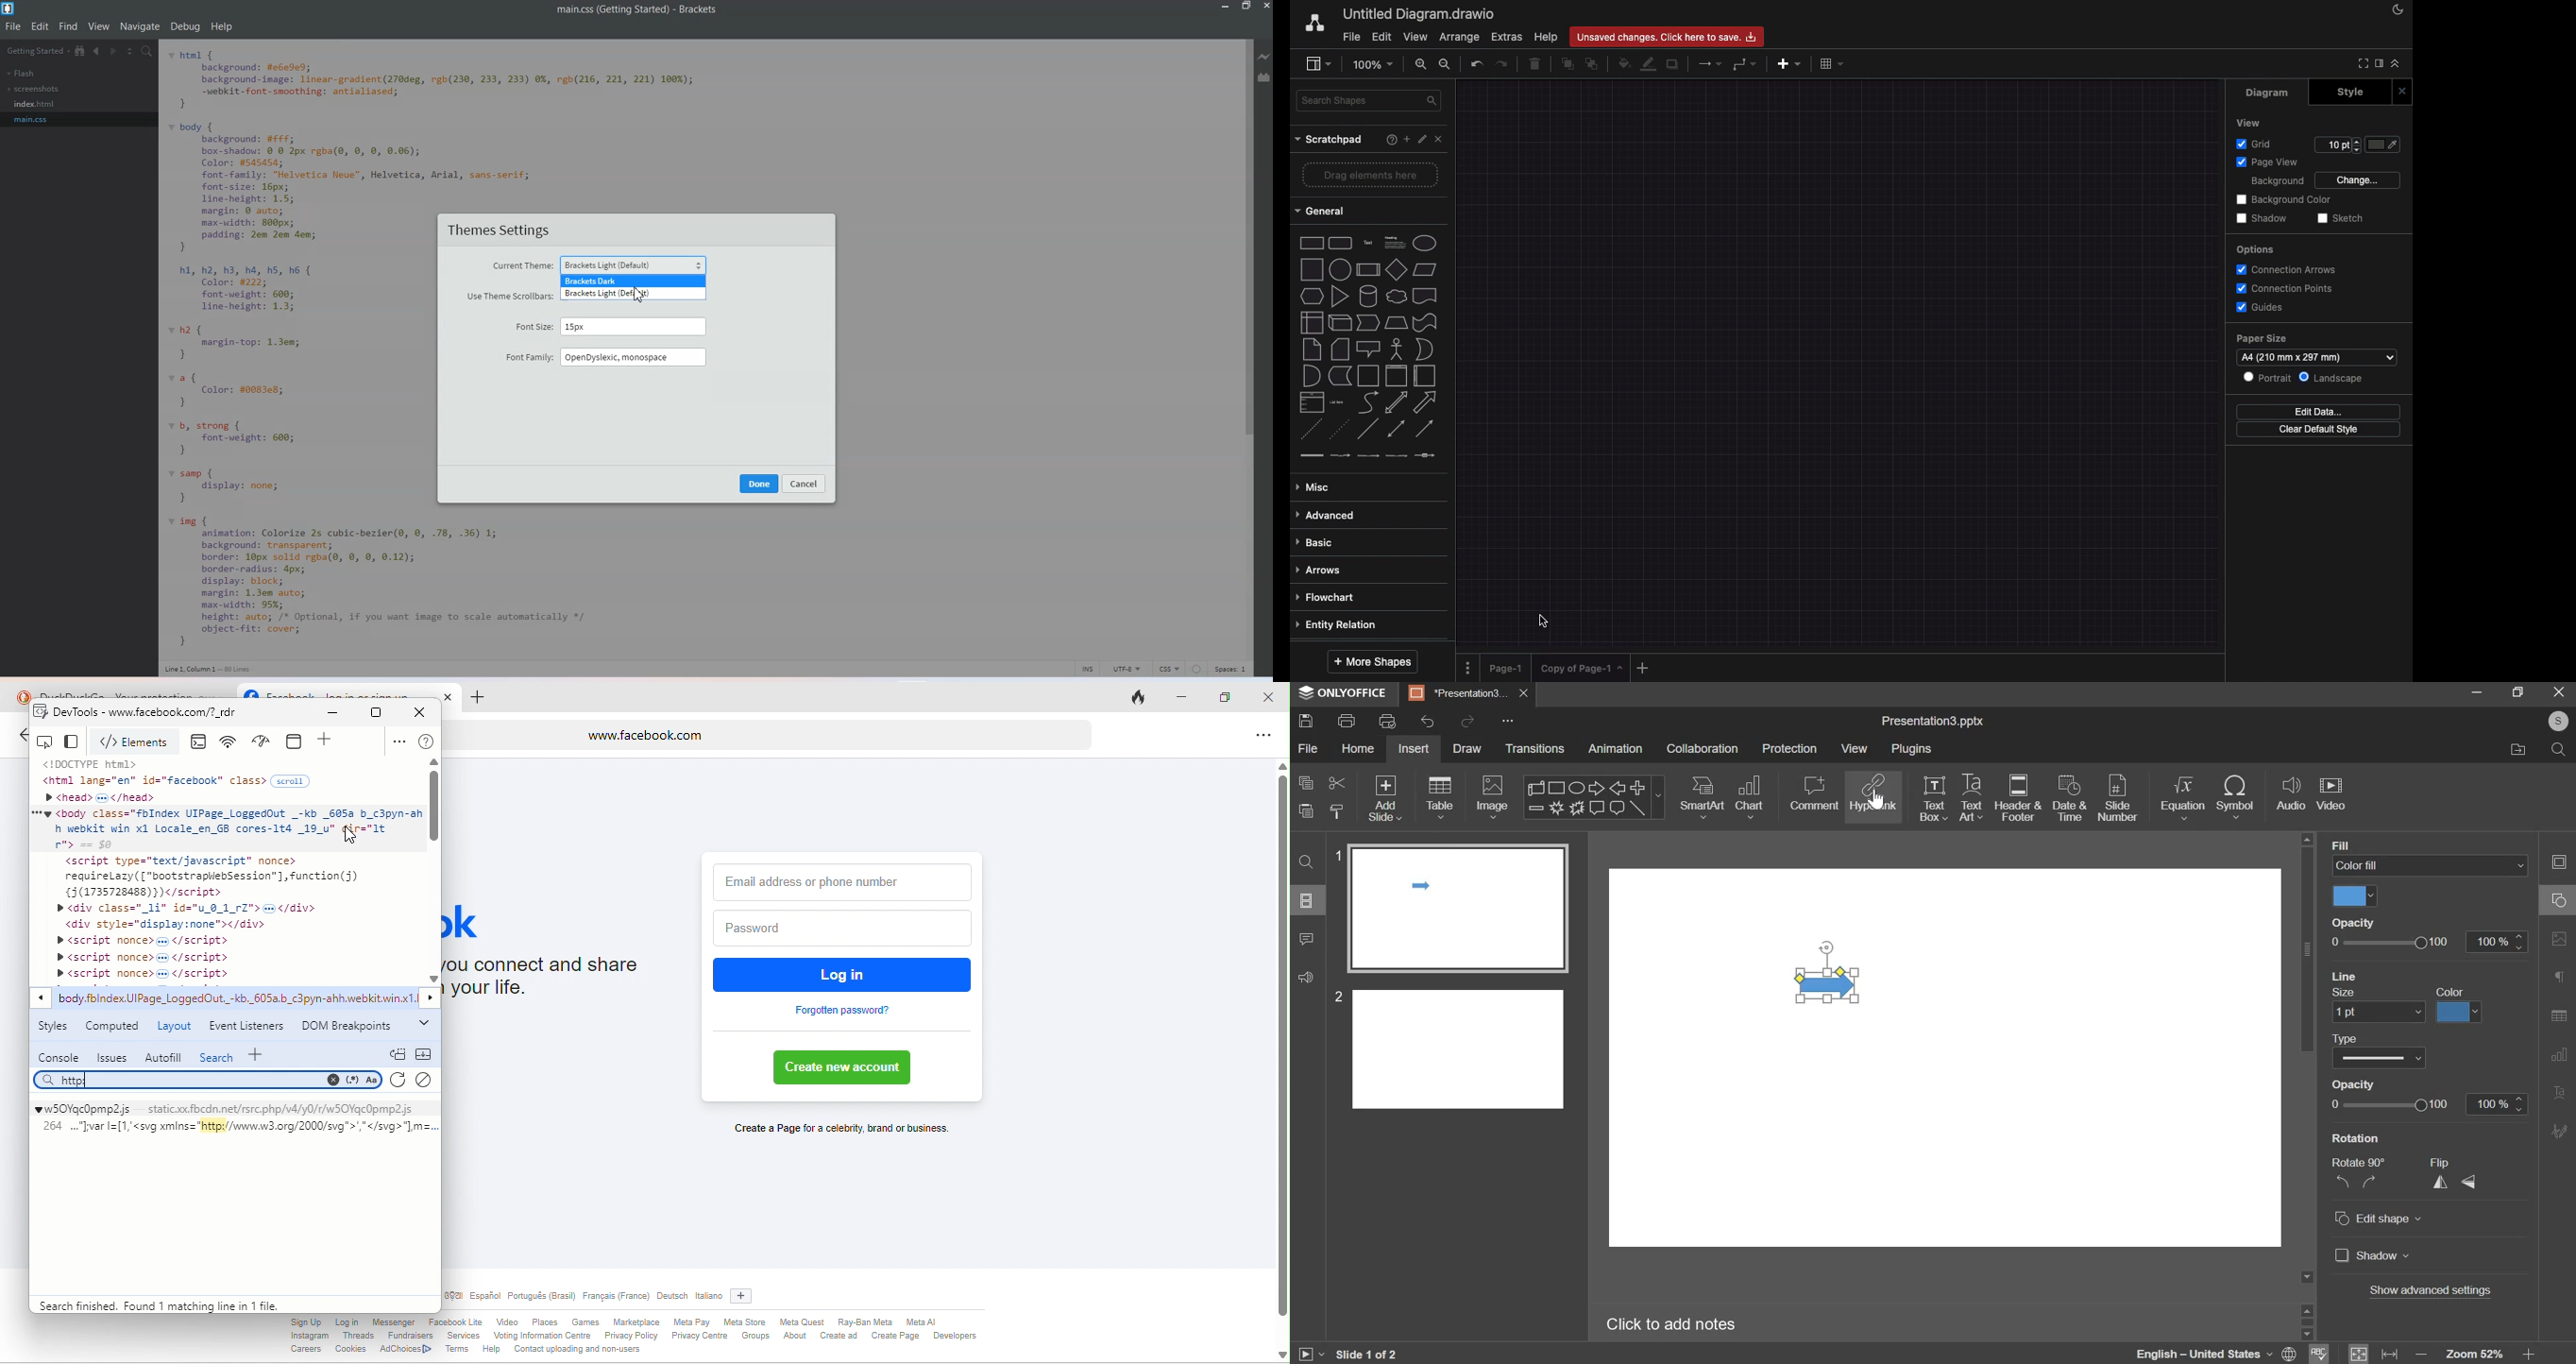  I want to click on full screen, so click(2364, 63).